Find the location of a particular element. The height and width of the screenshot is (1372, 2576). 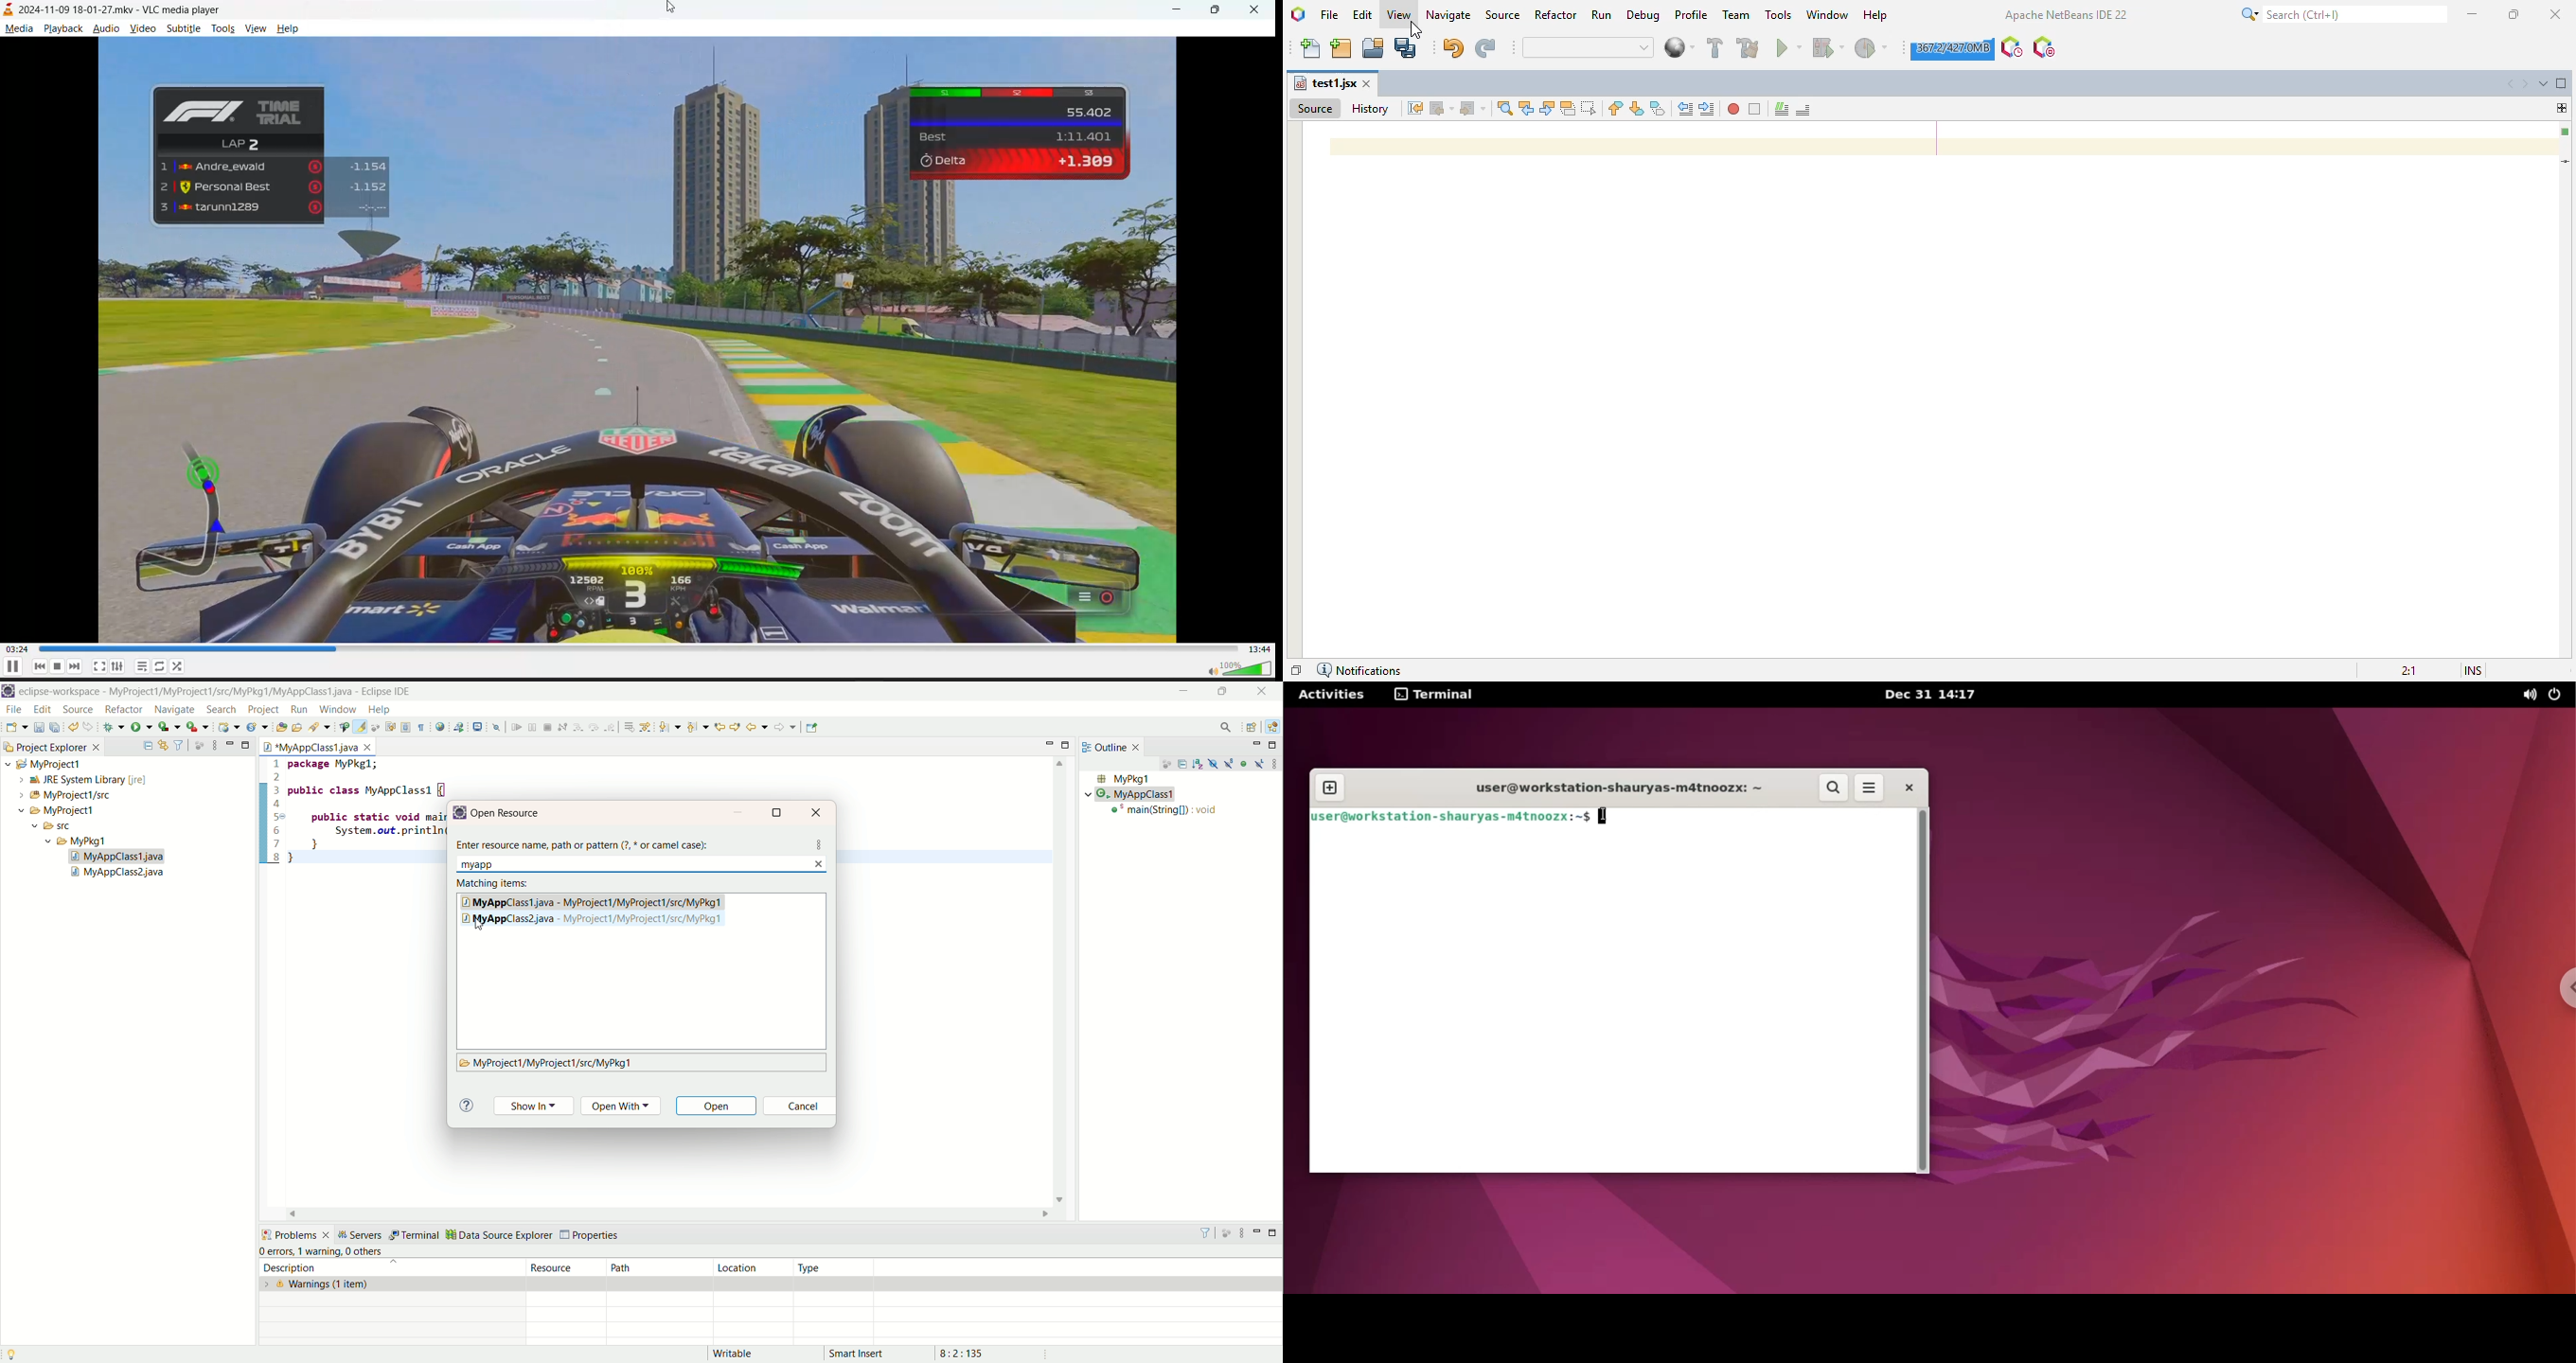

media is located at coordinates (17, 28).